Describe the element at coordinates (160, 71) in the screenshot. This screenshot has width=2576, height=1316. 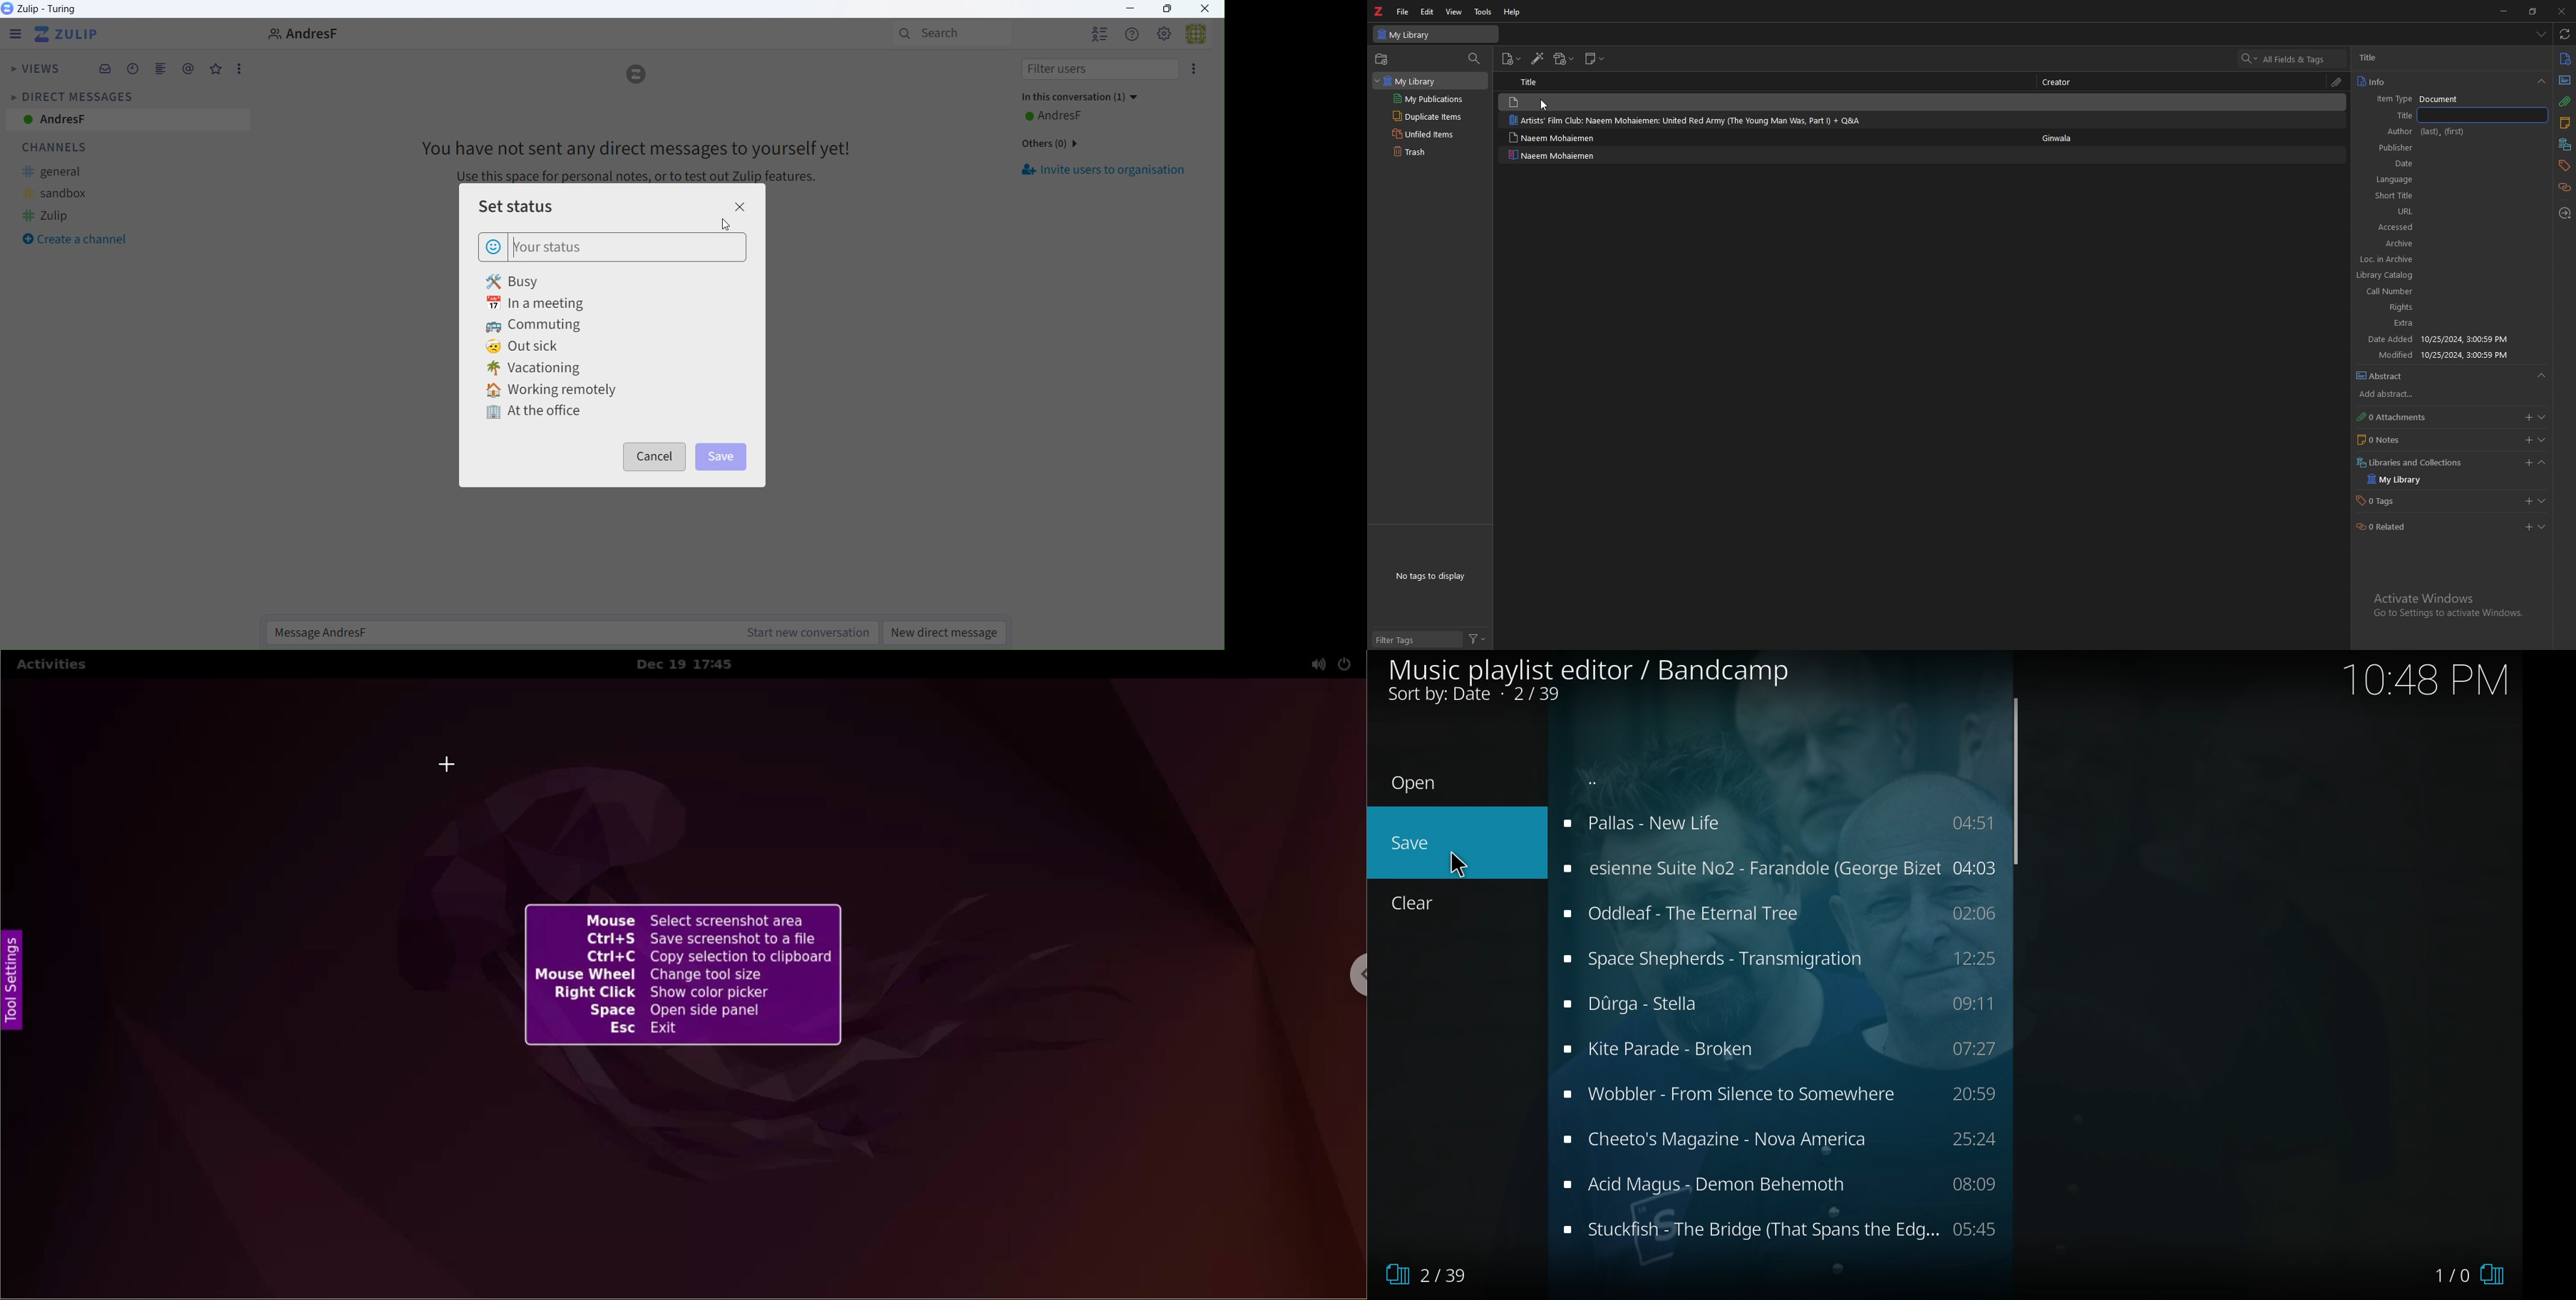
I see `Merge View` at that location.